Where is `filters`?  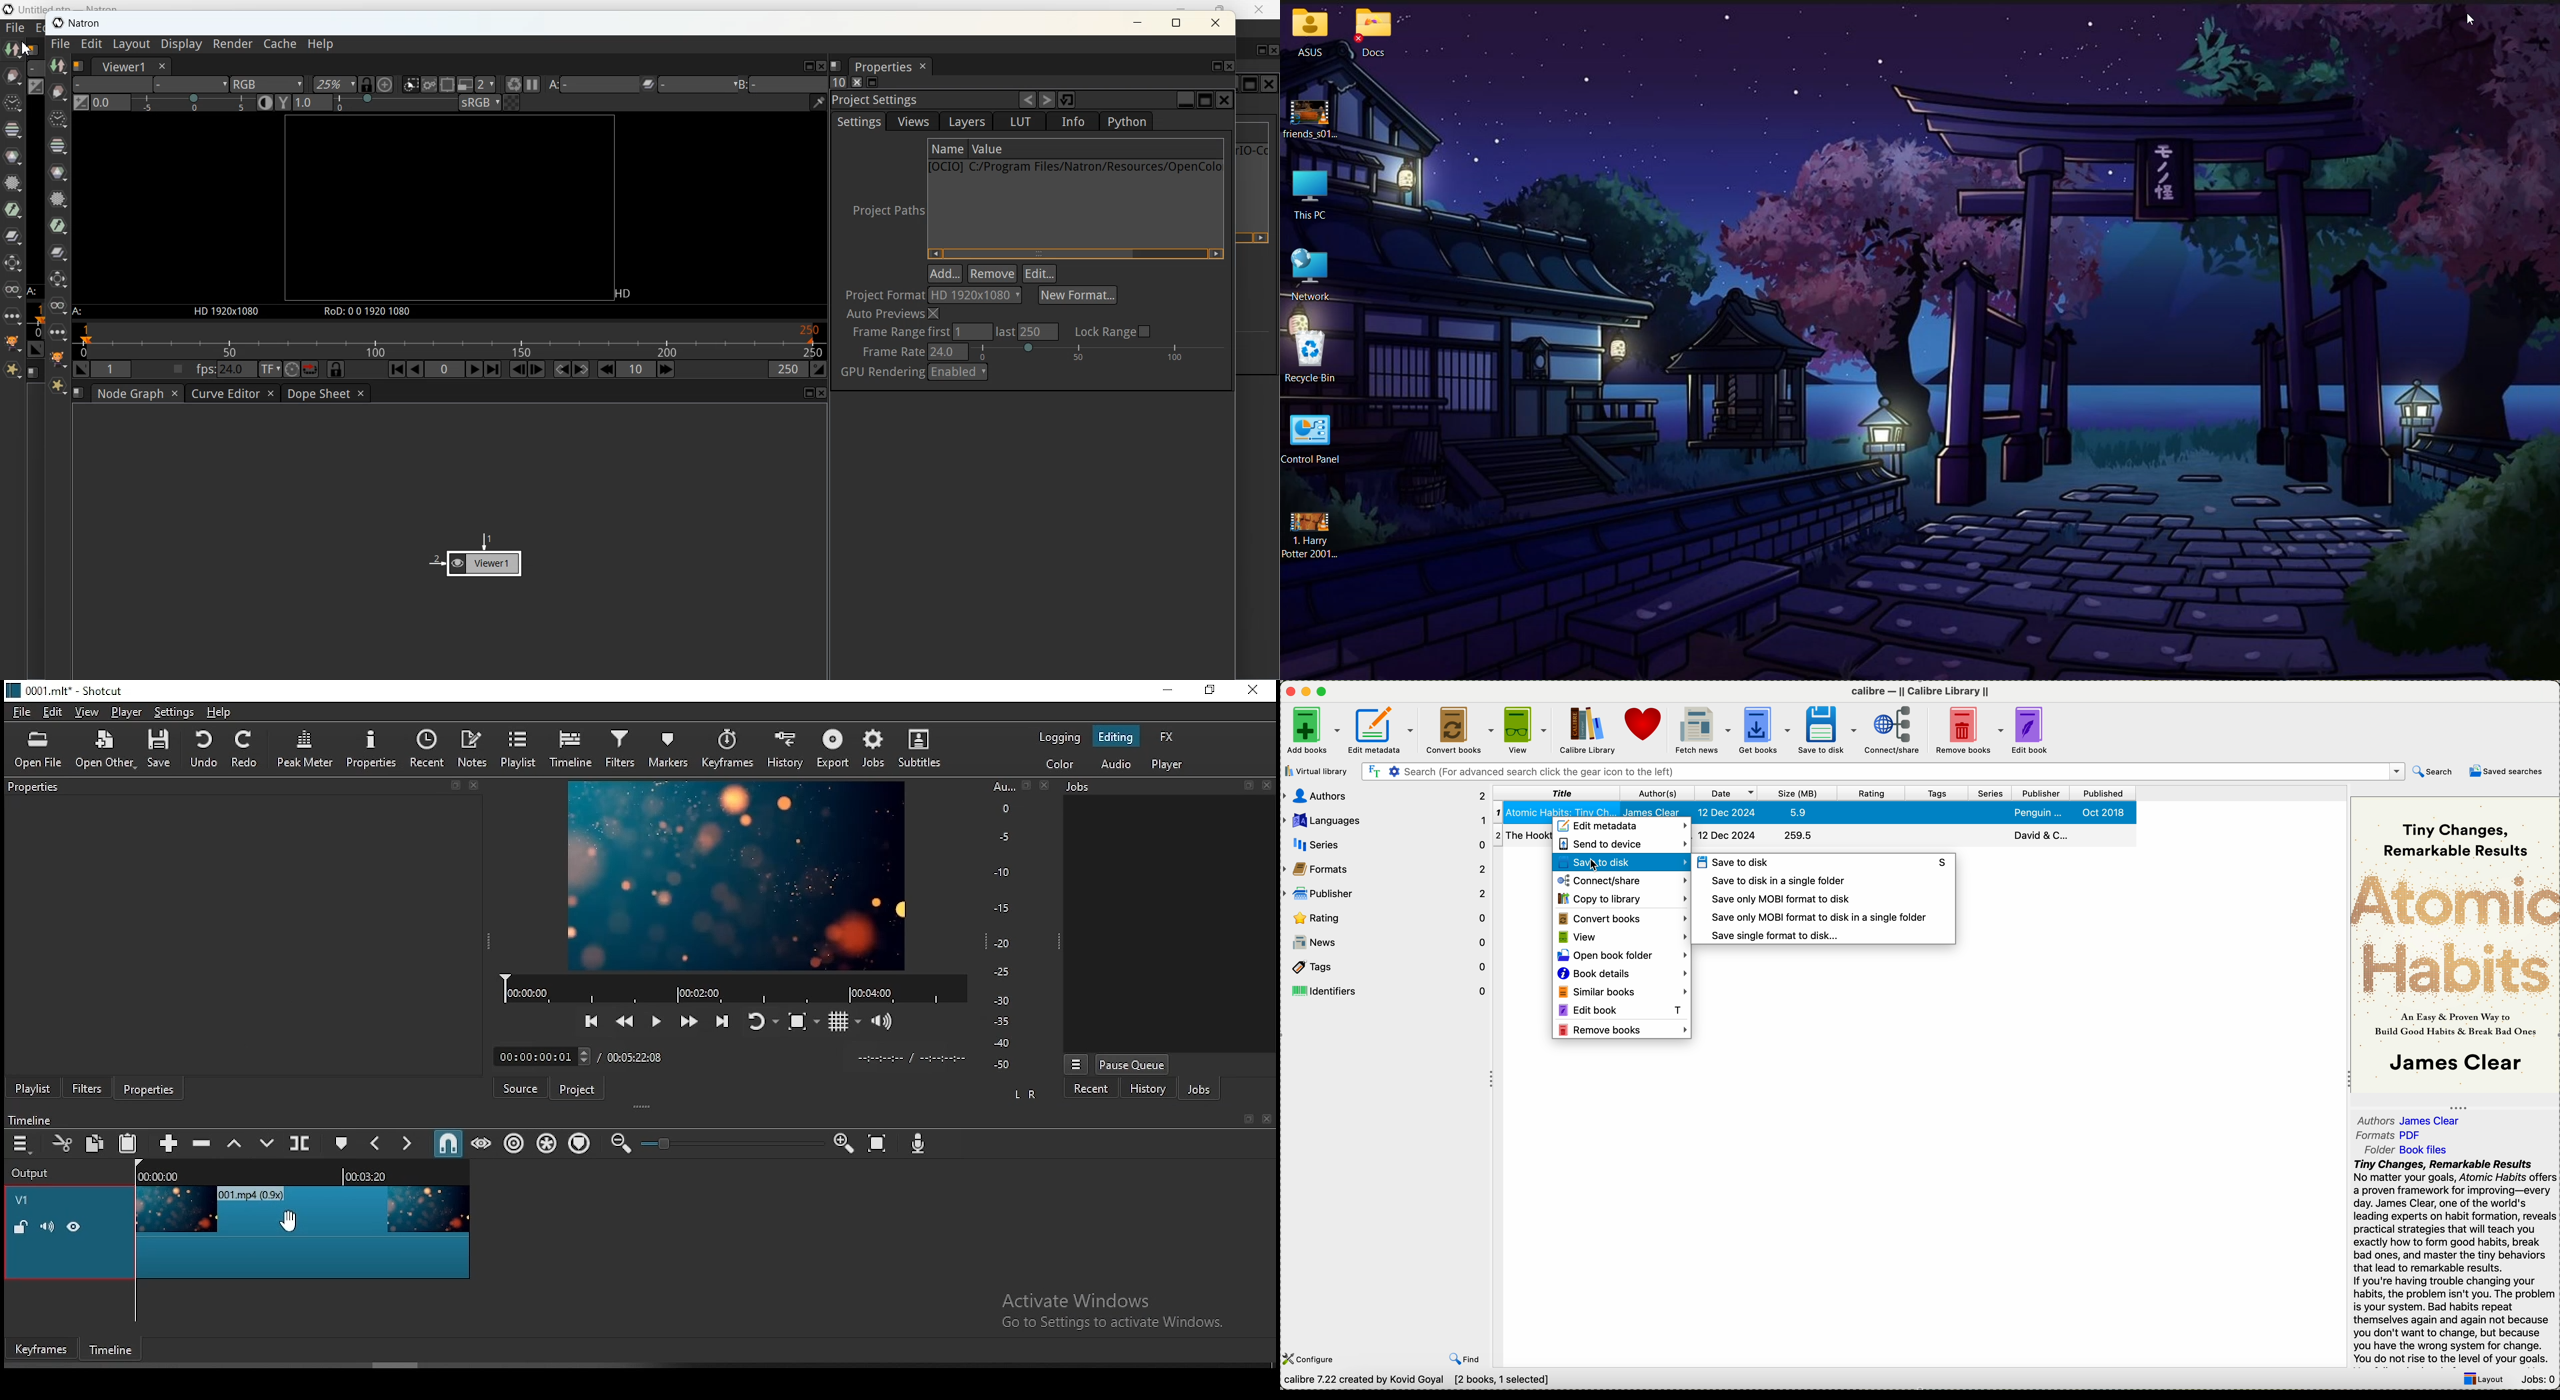 filters is located at coordinates (620, 748).